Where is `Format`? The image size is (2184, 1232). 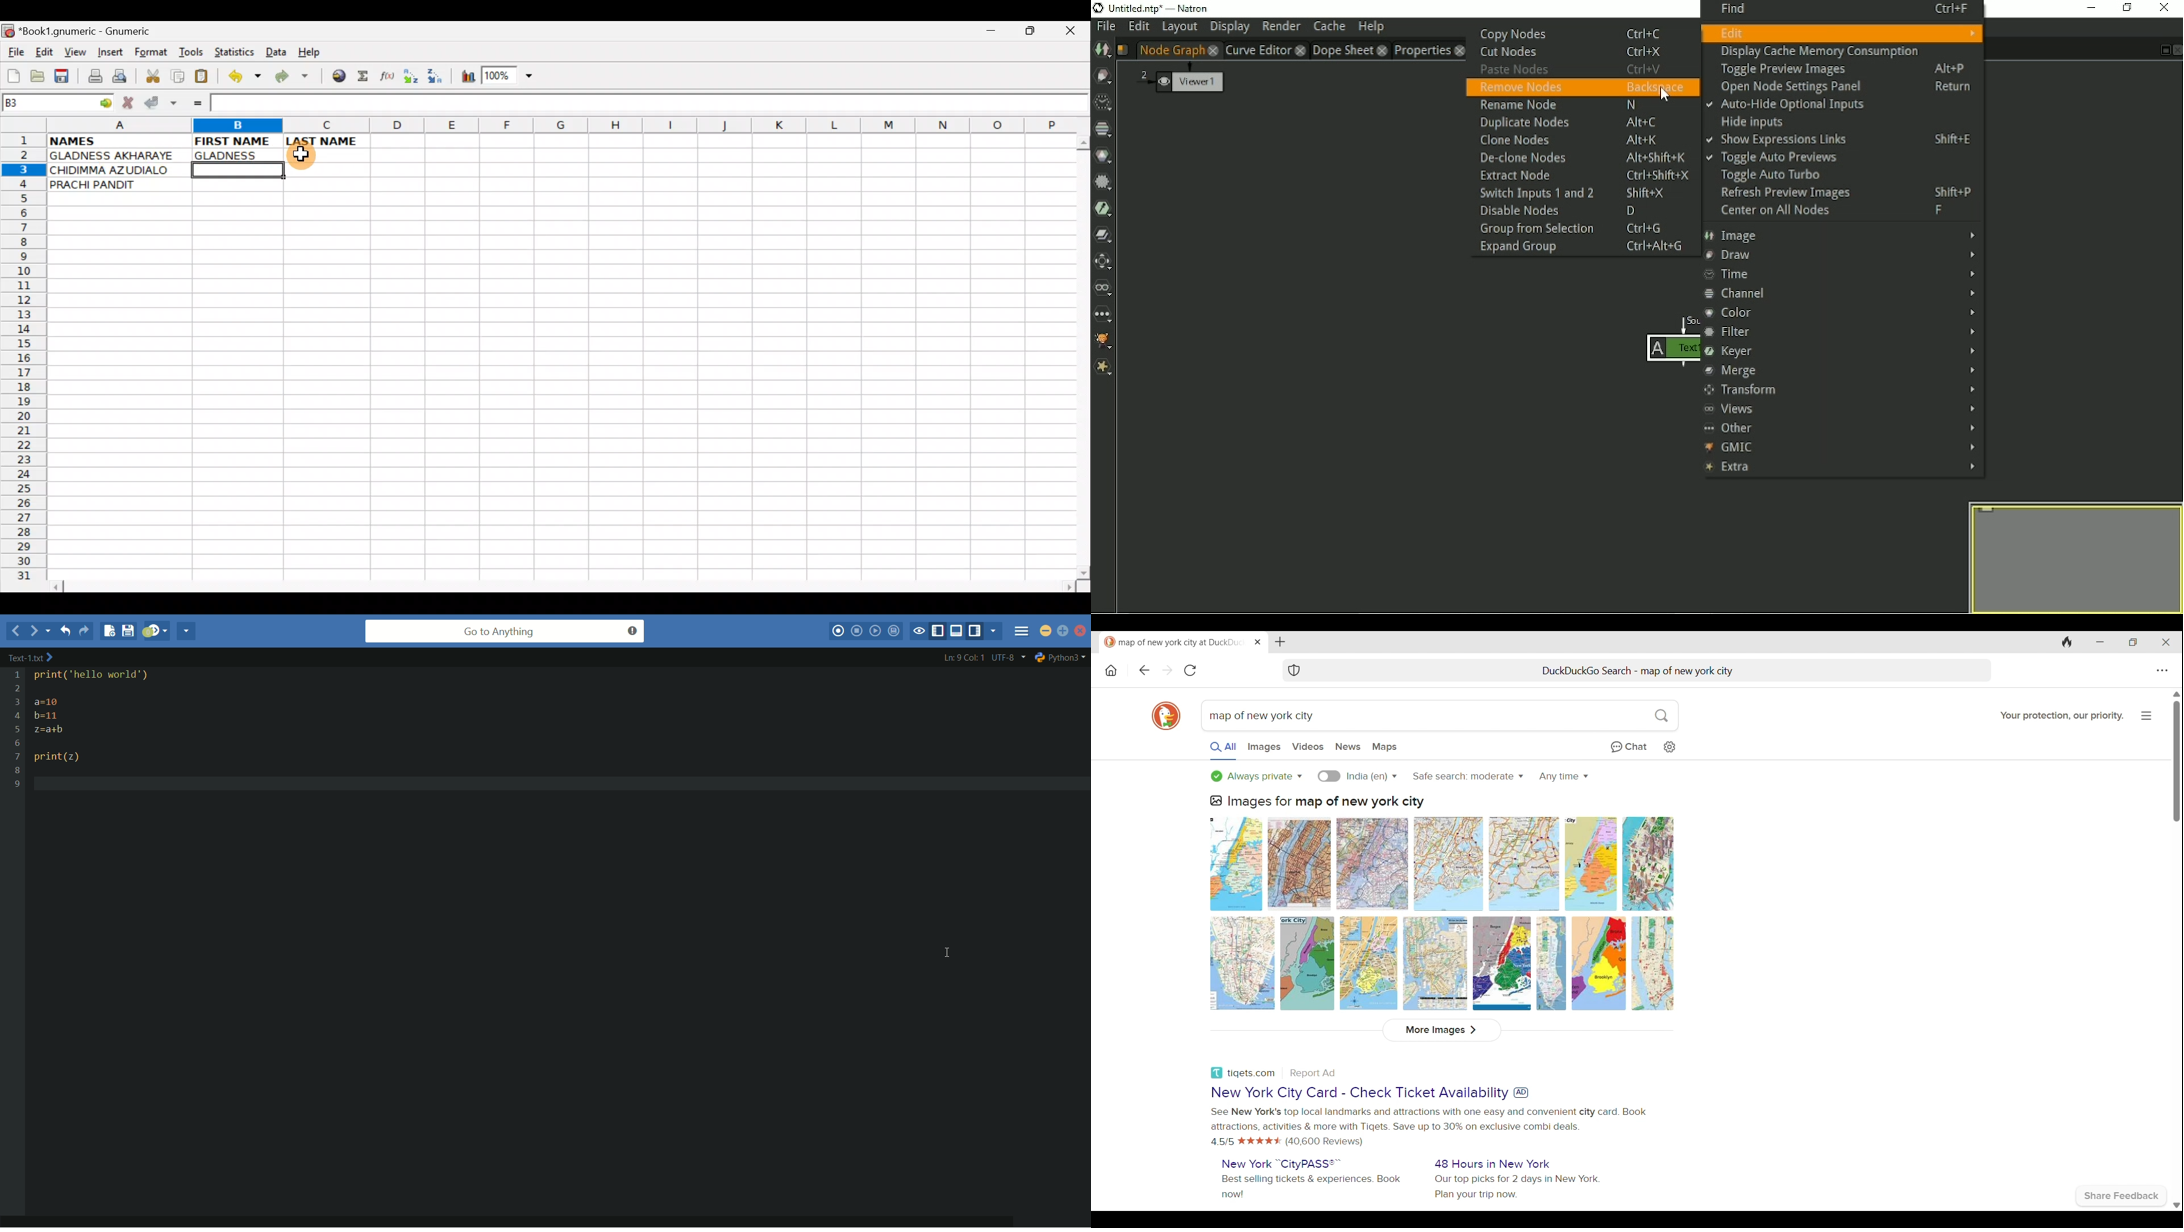 Format is located at coordinates (154, 53).